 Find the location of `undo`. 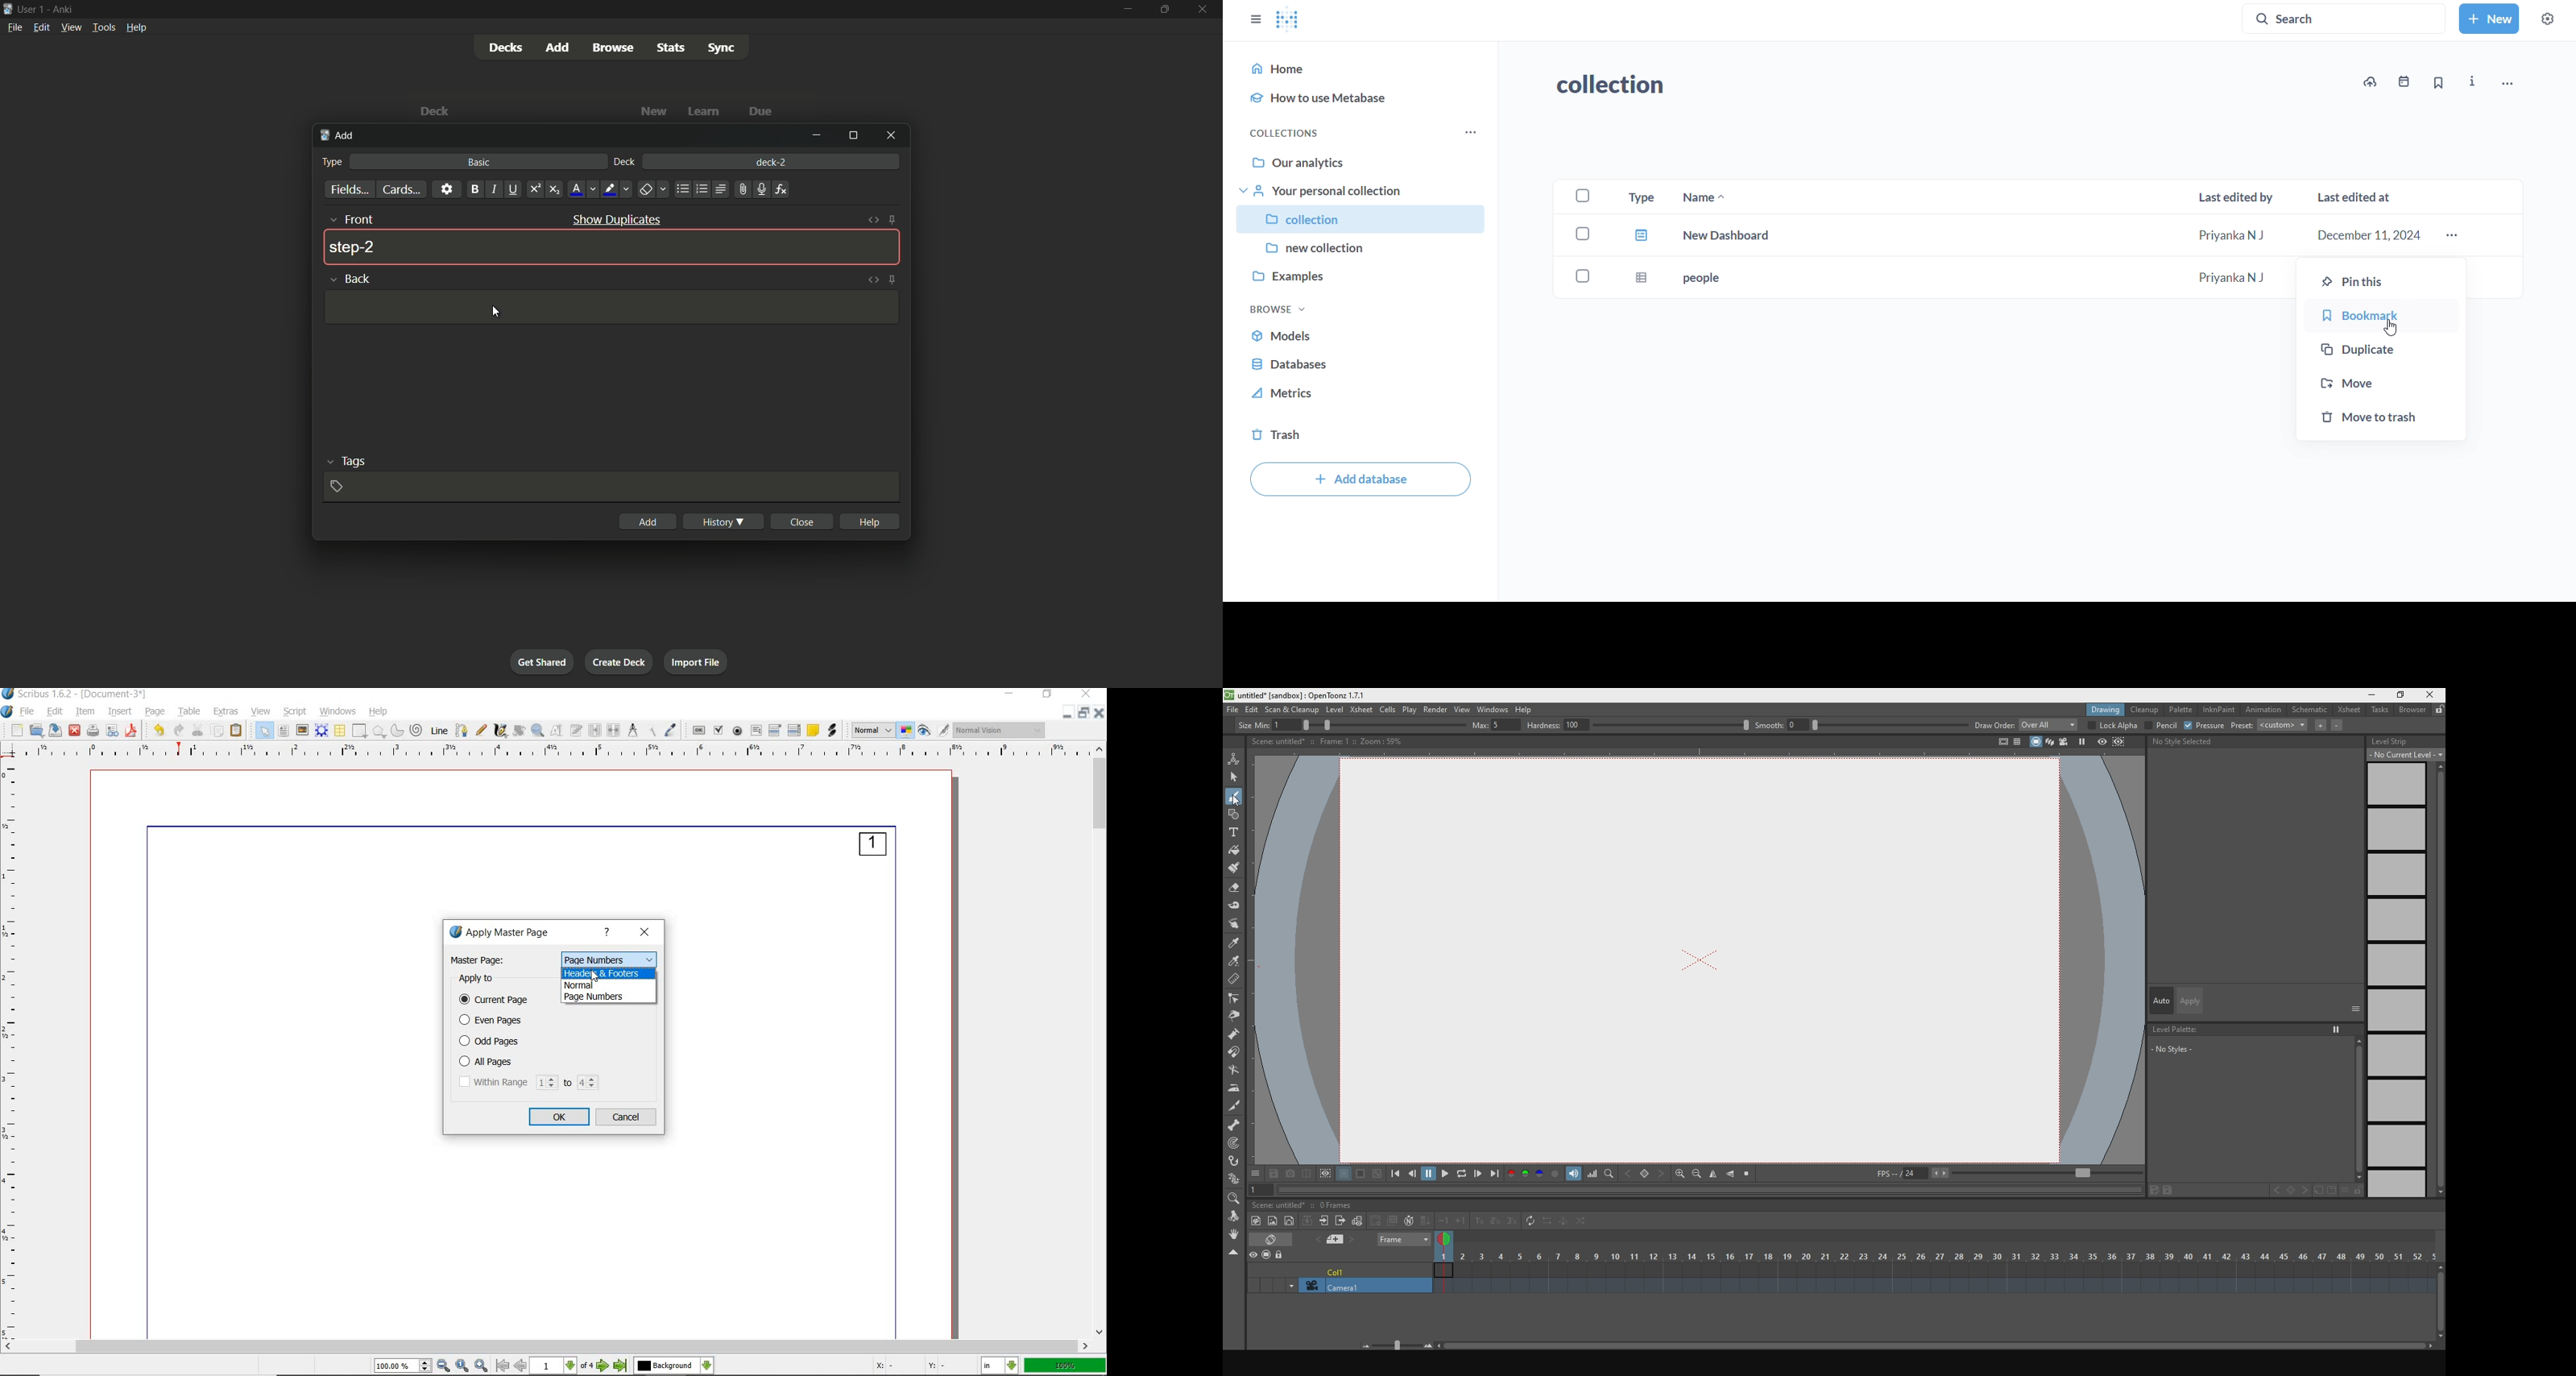

undo is located at coordinates (158, 731).